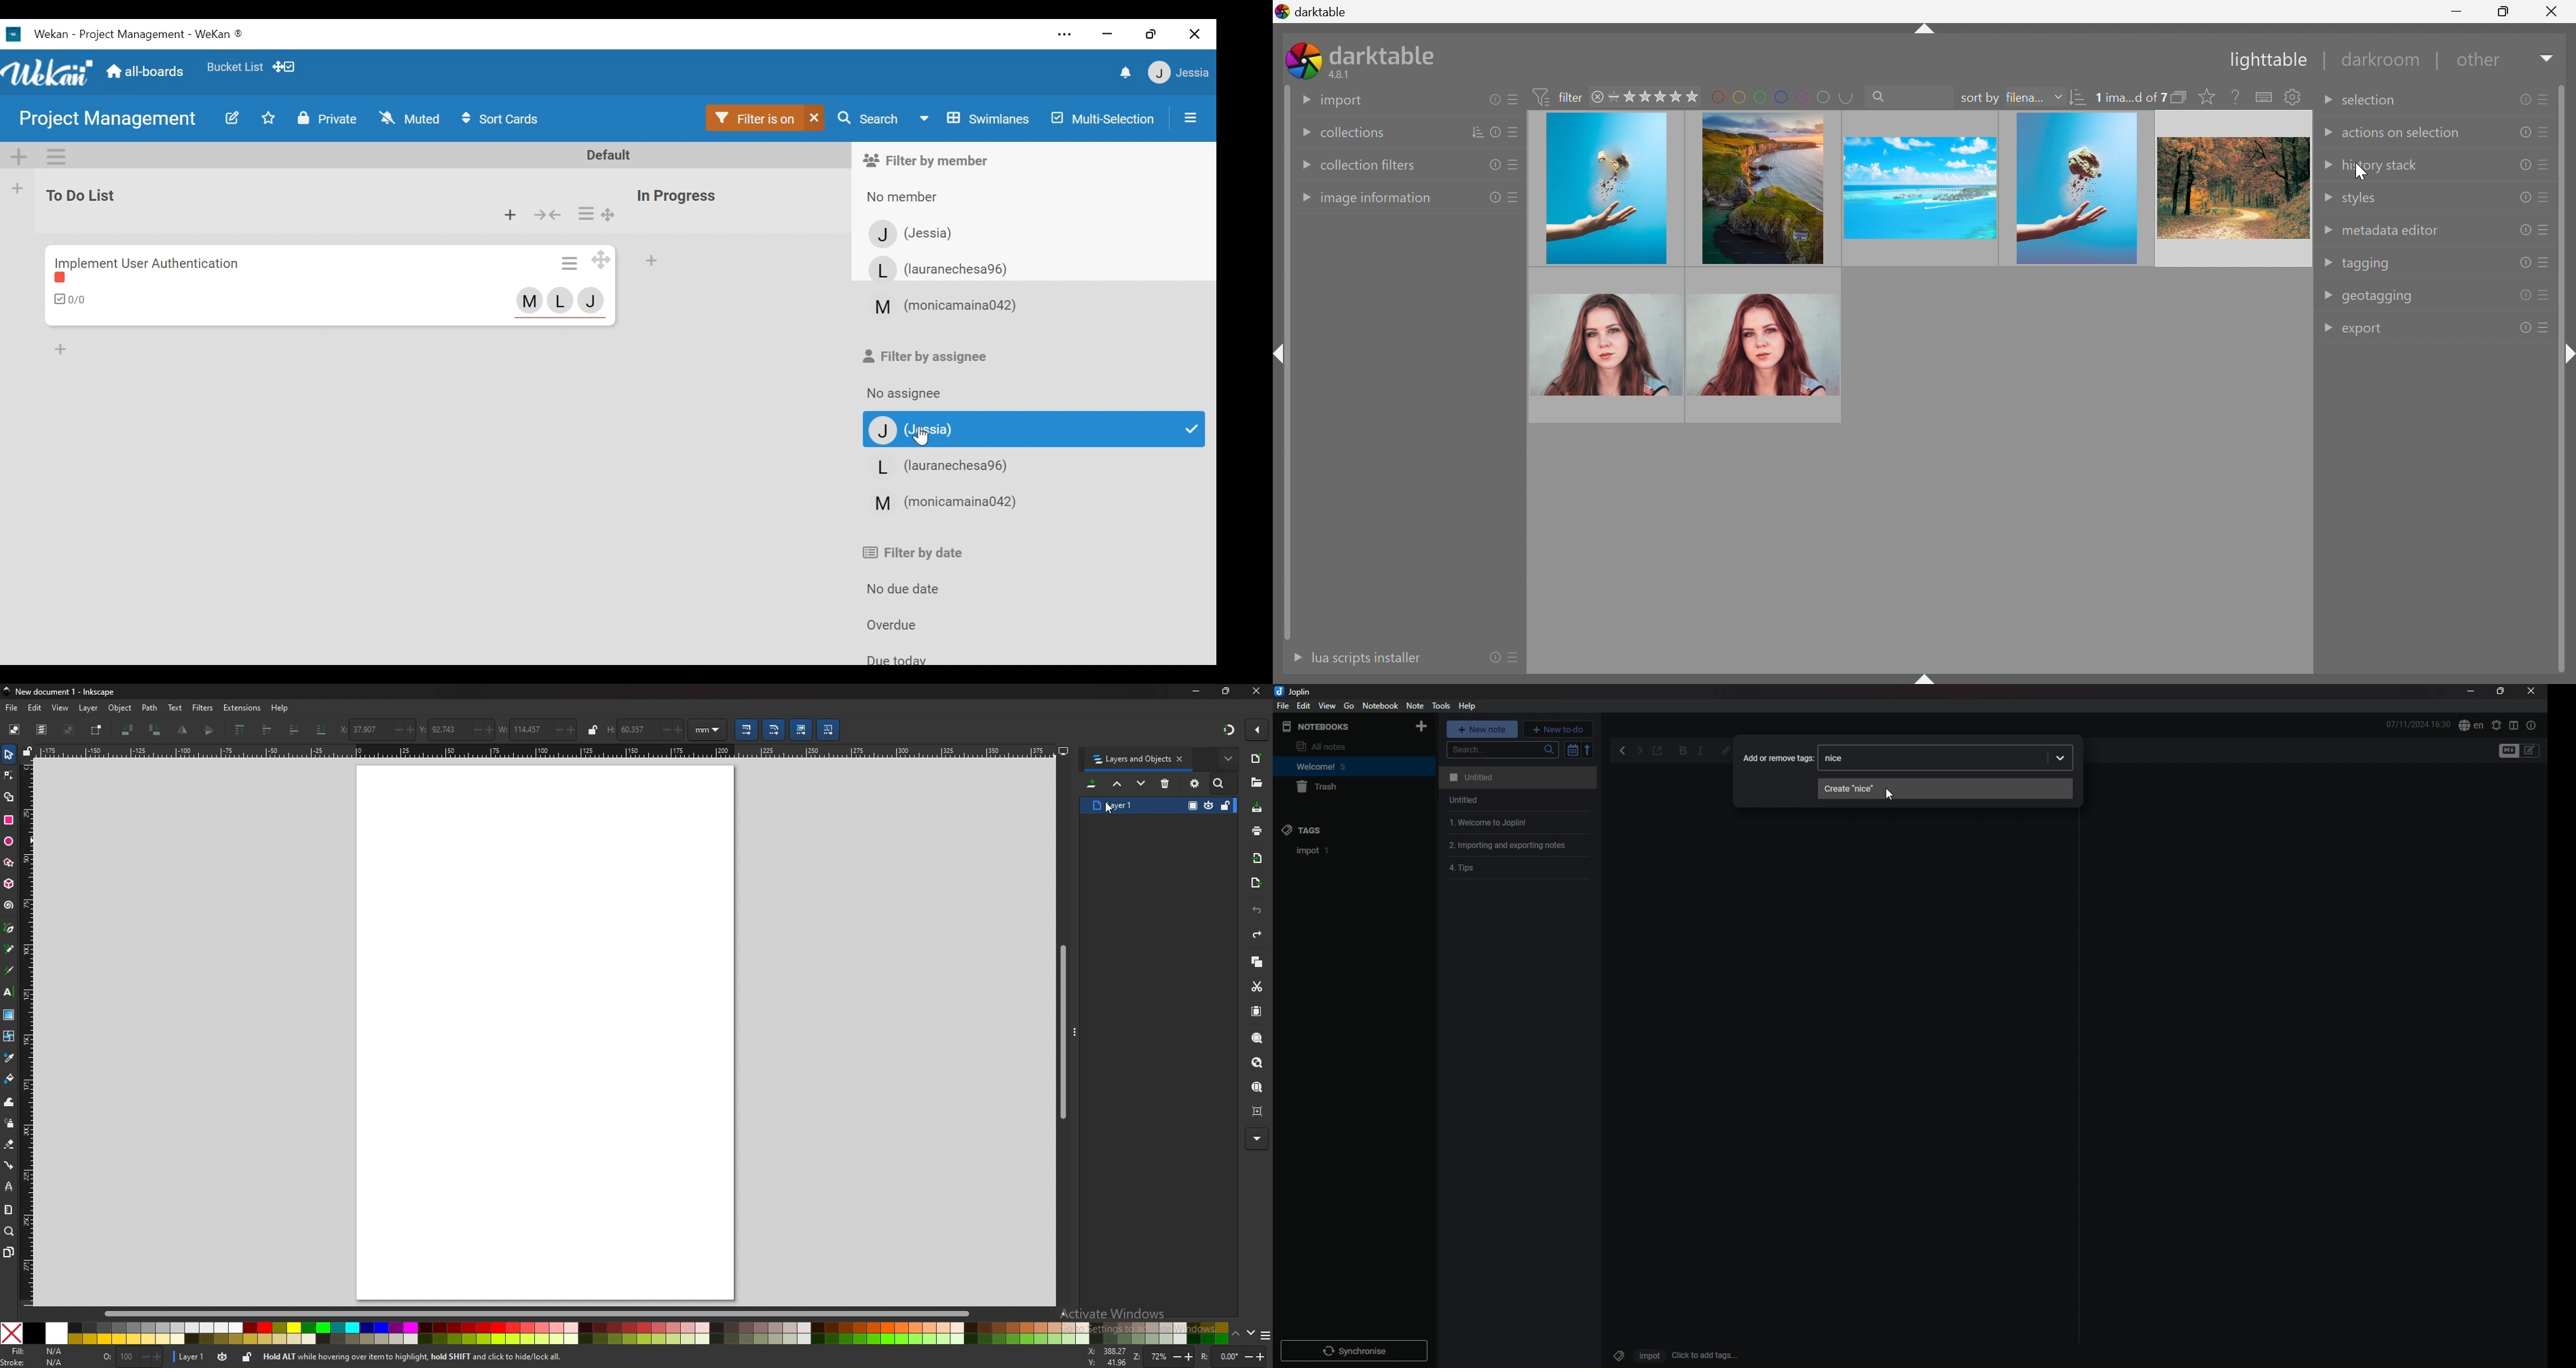 Image resolution: width=2576 pixels, height=1372 pixels. I want to click on joplin, so click(1295, 692).